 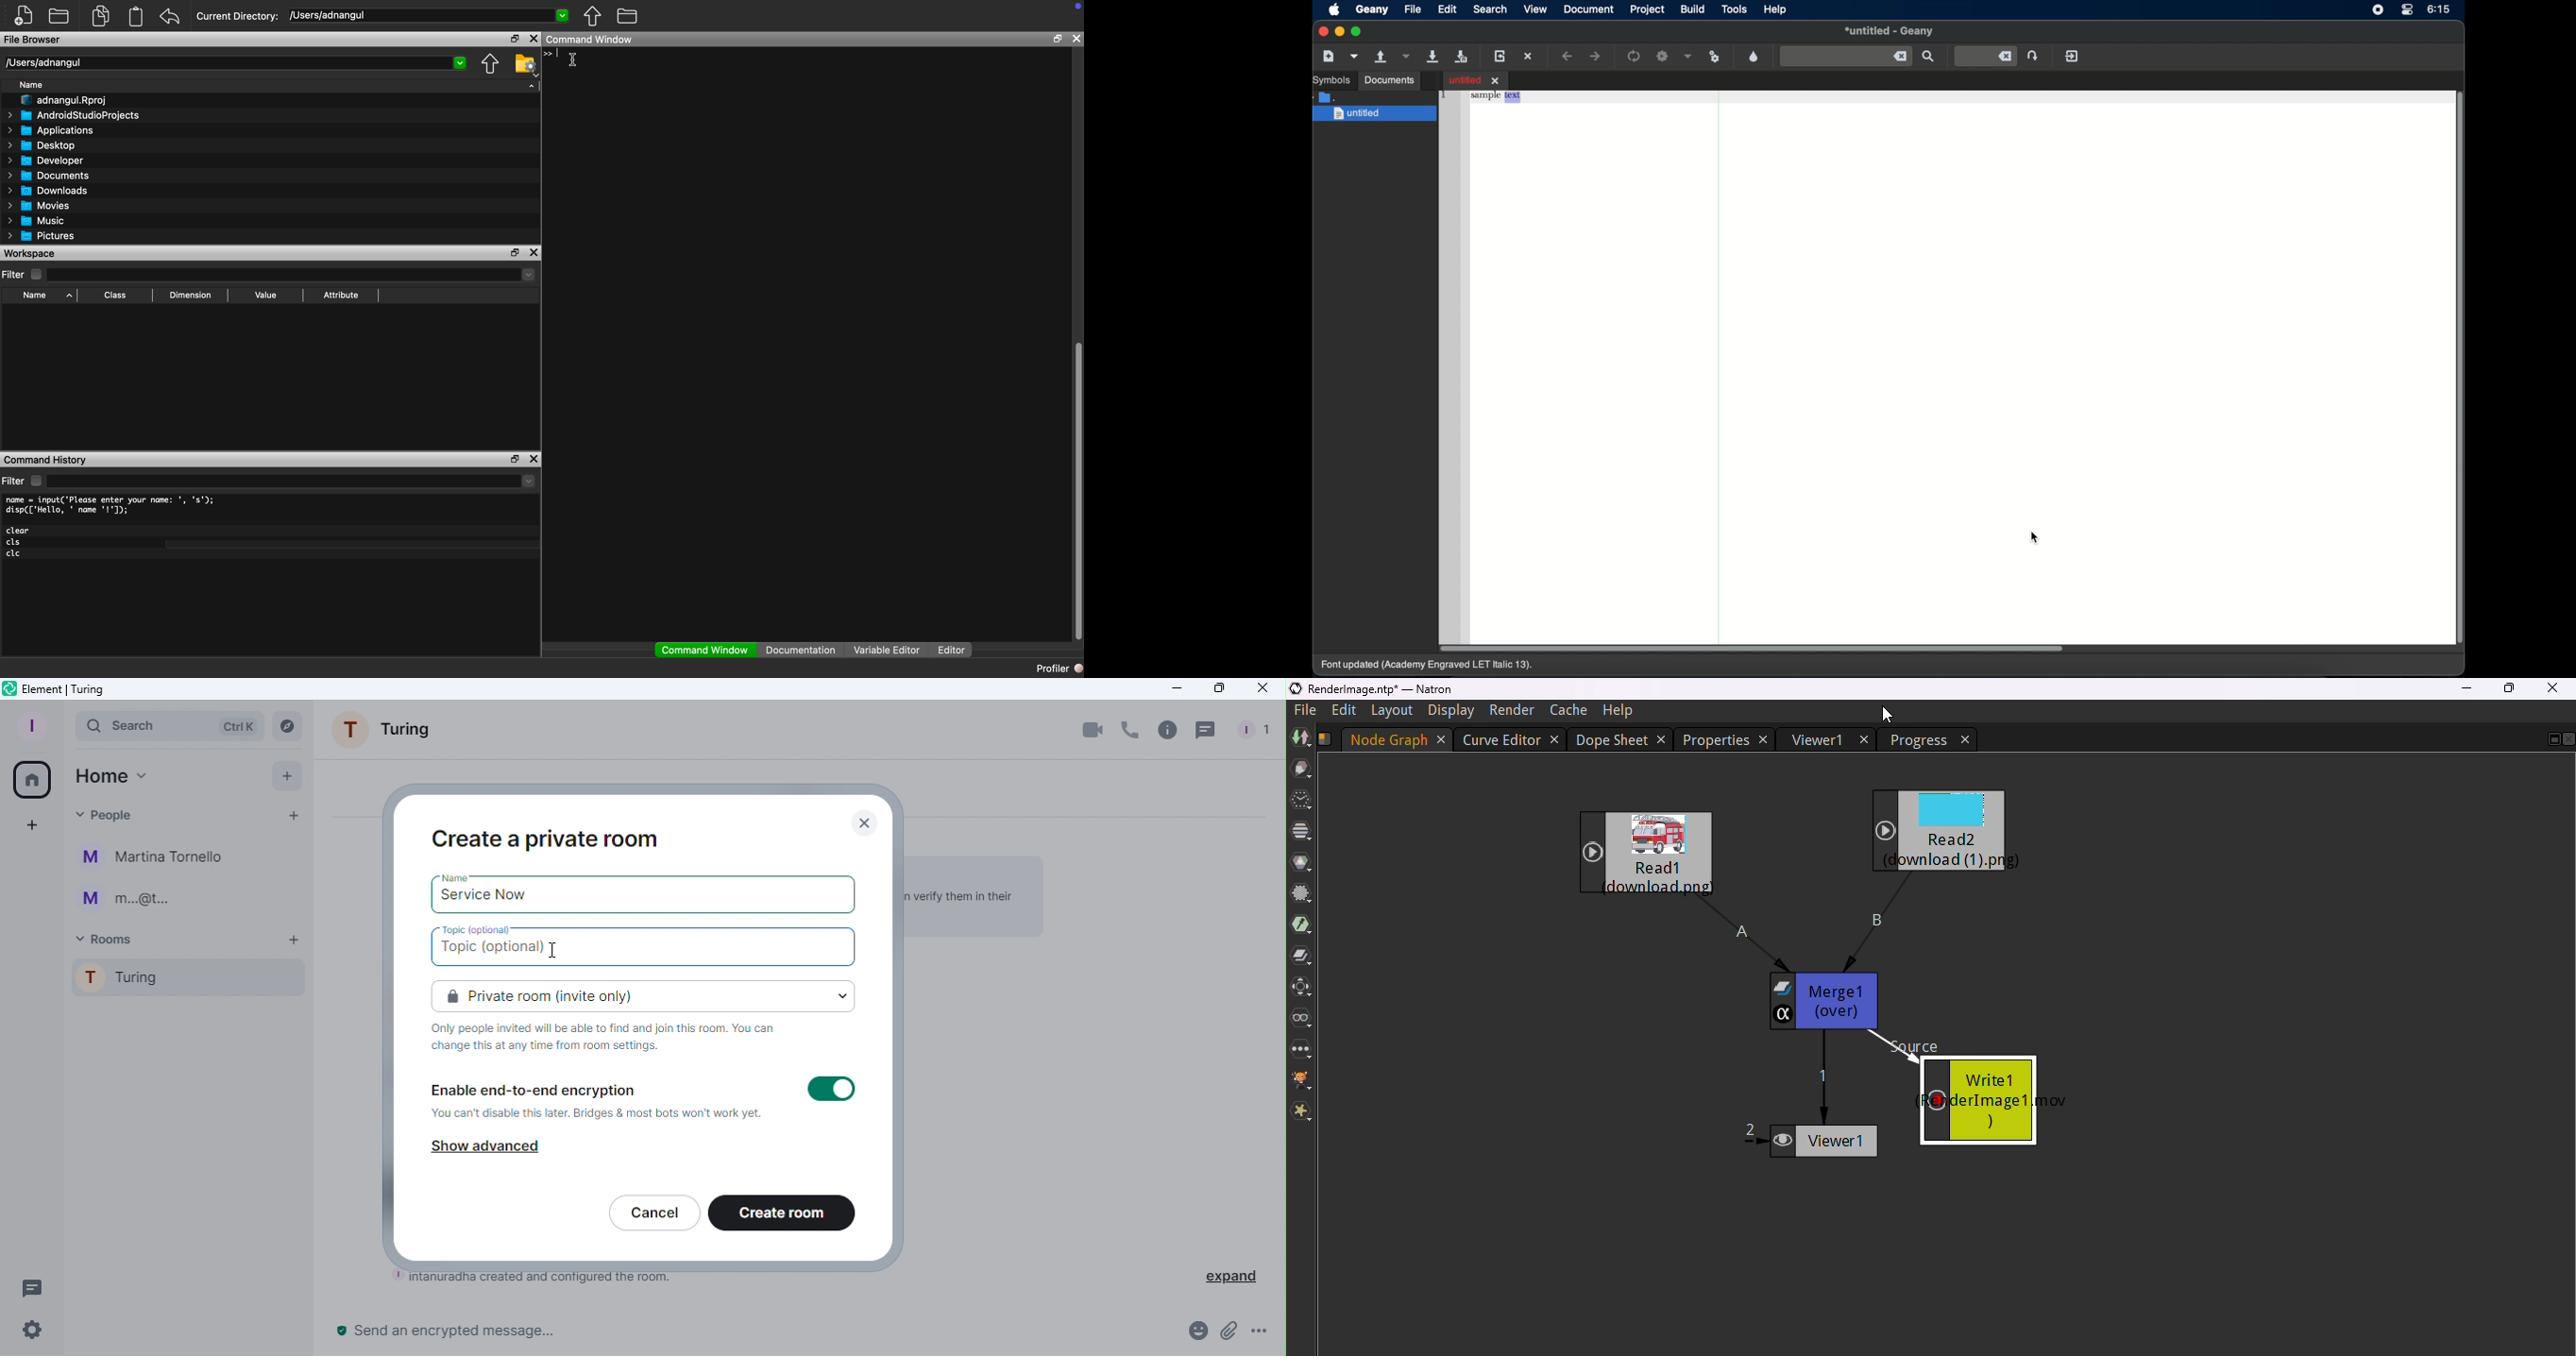 I want to click on Create a space, so click(x=33, y=826).